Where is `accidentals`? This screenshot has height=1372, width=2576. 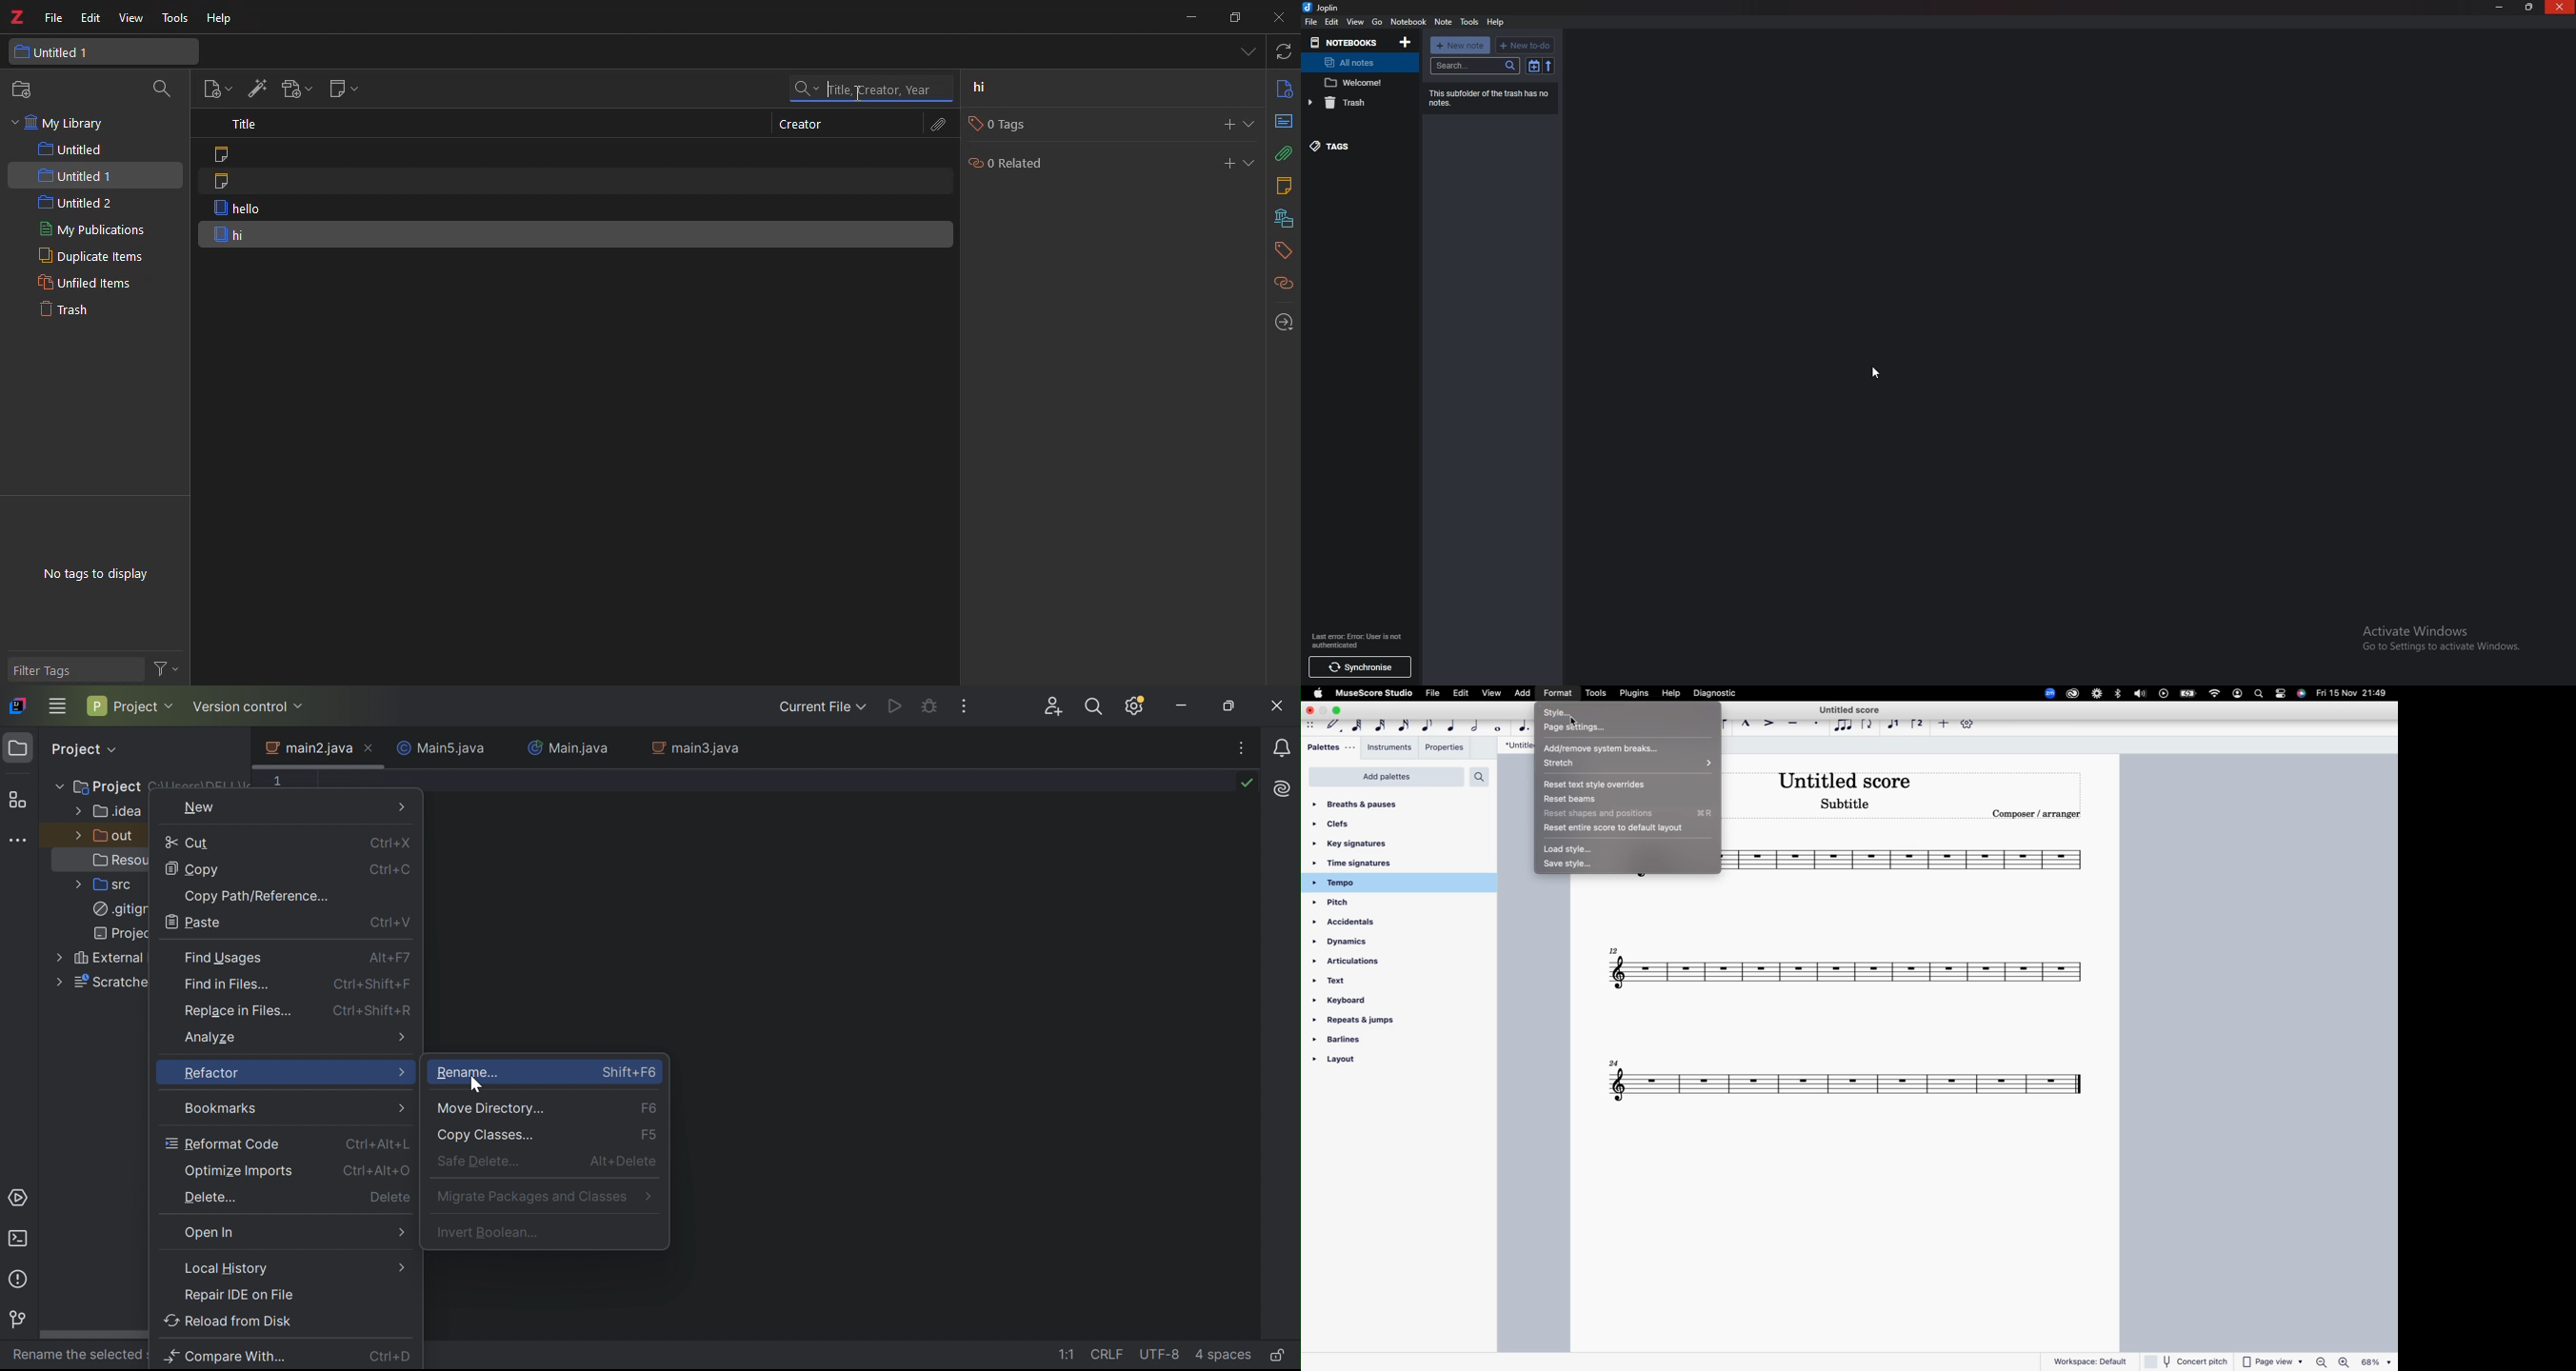 accidentals is located at coordinates (1354, 925).